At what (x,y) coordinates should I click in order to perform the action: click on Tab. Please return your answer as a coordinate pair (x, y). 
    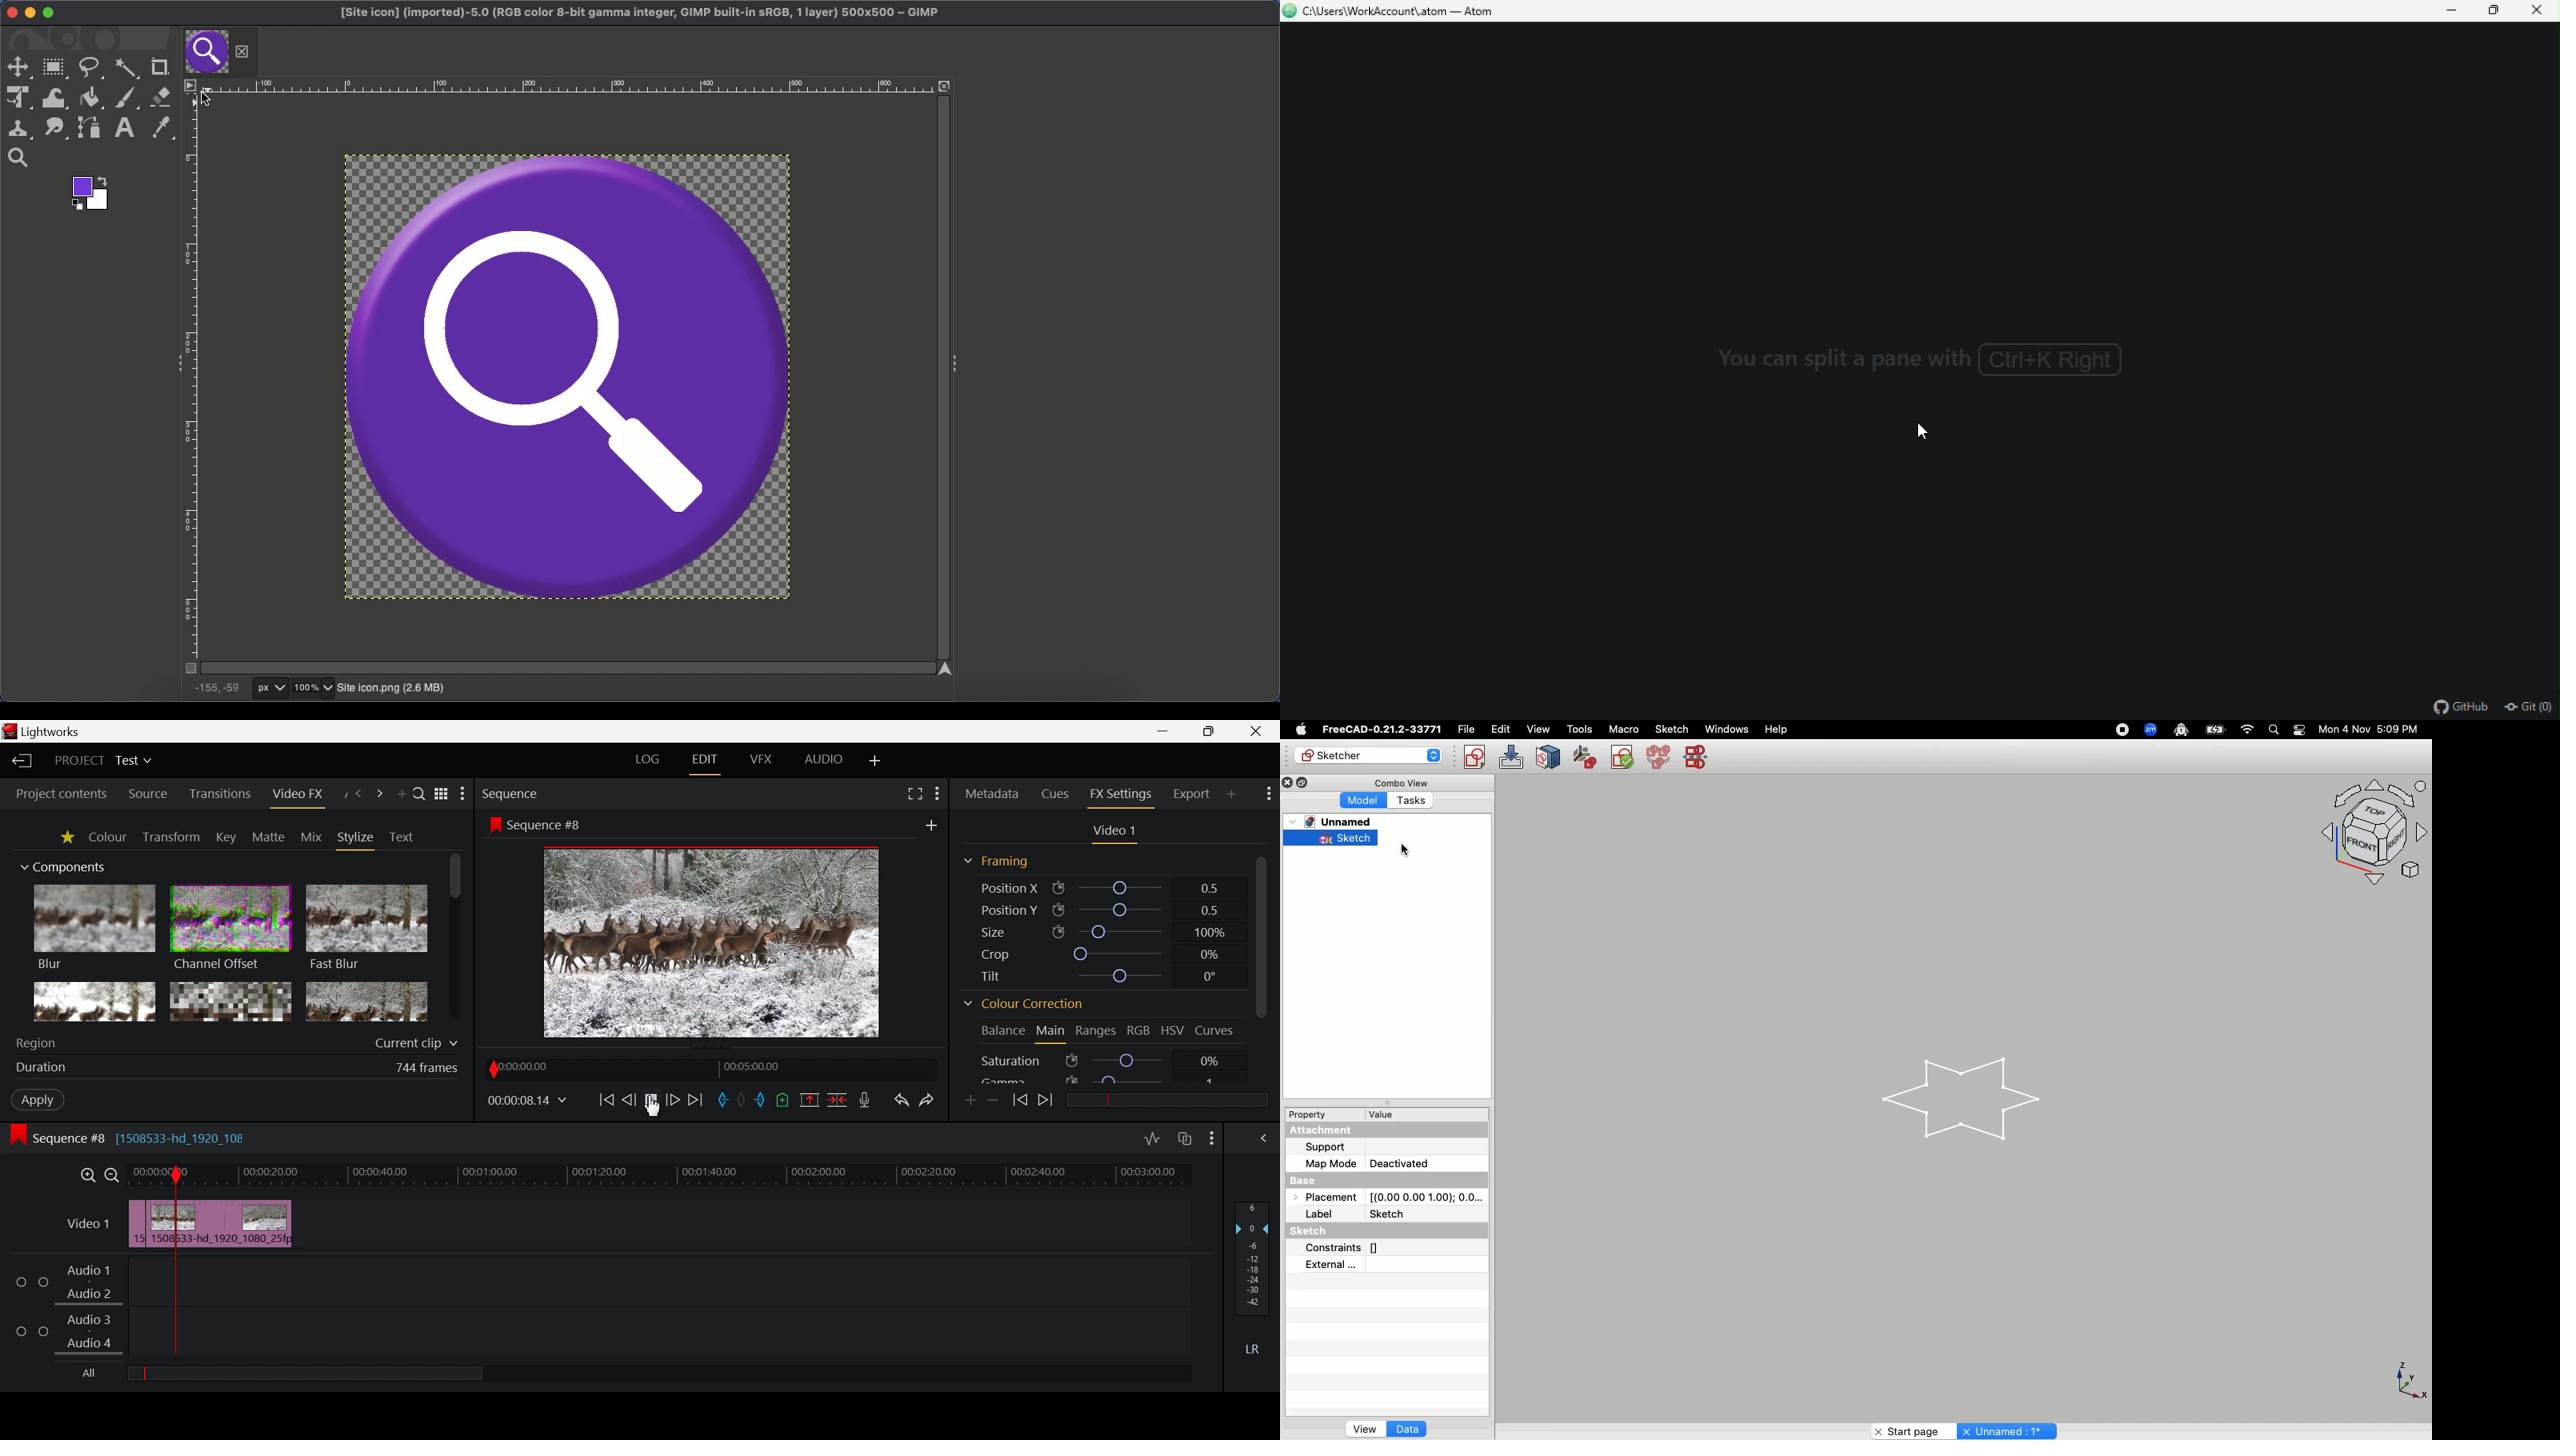
    Looking at the image, I should click on (205, 52).